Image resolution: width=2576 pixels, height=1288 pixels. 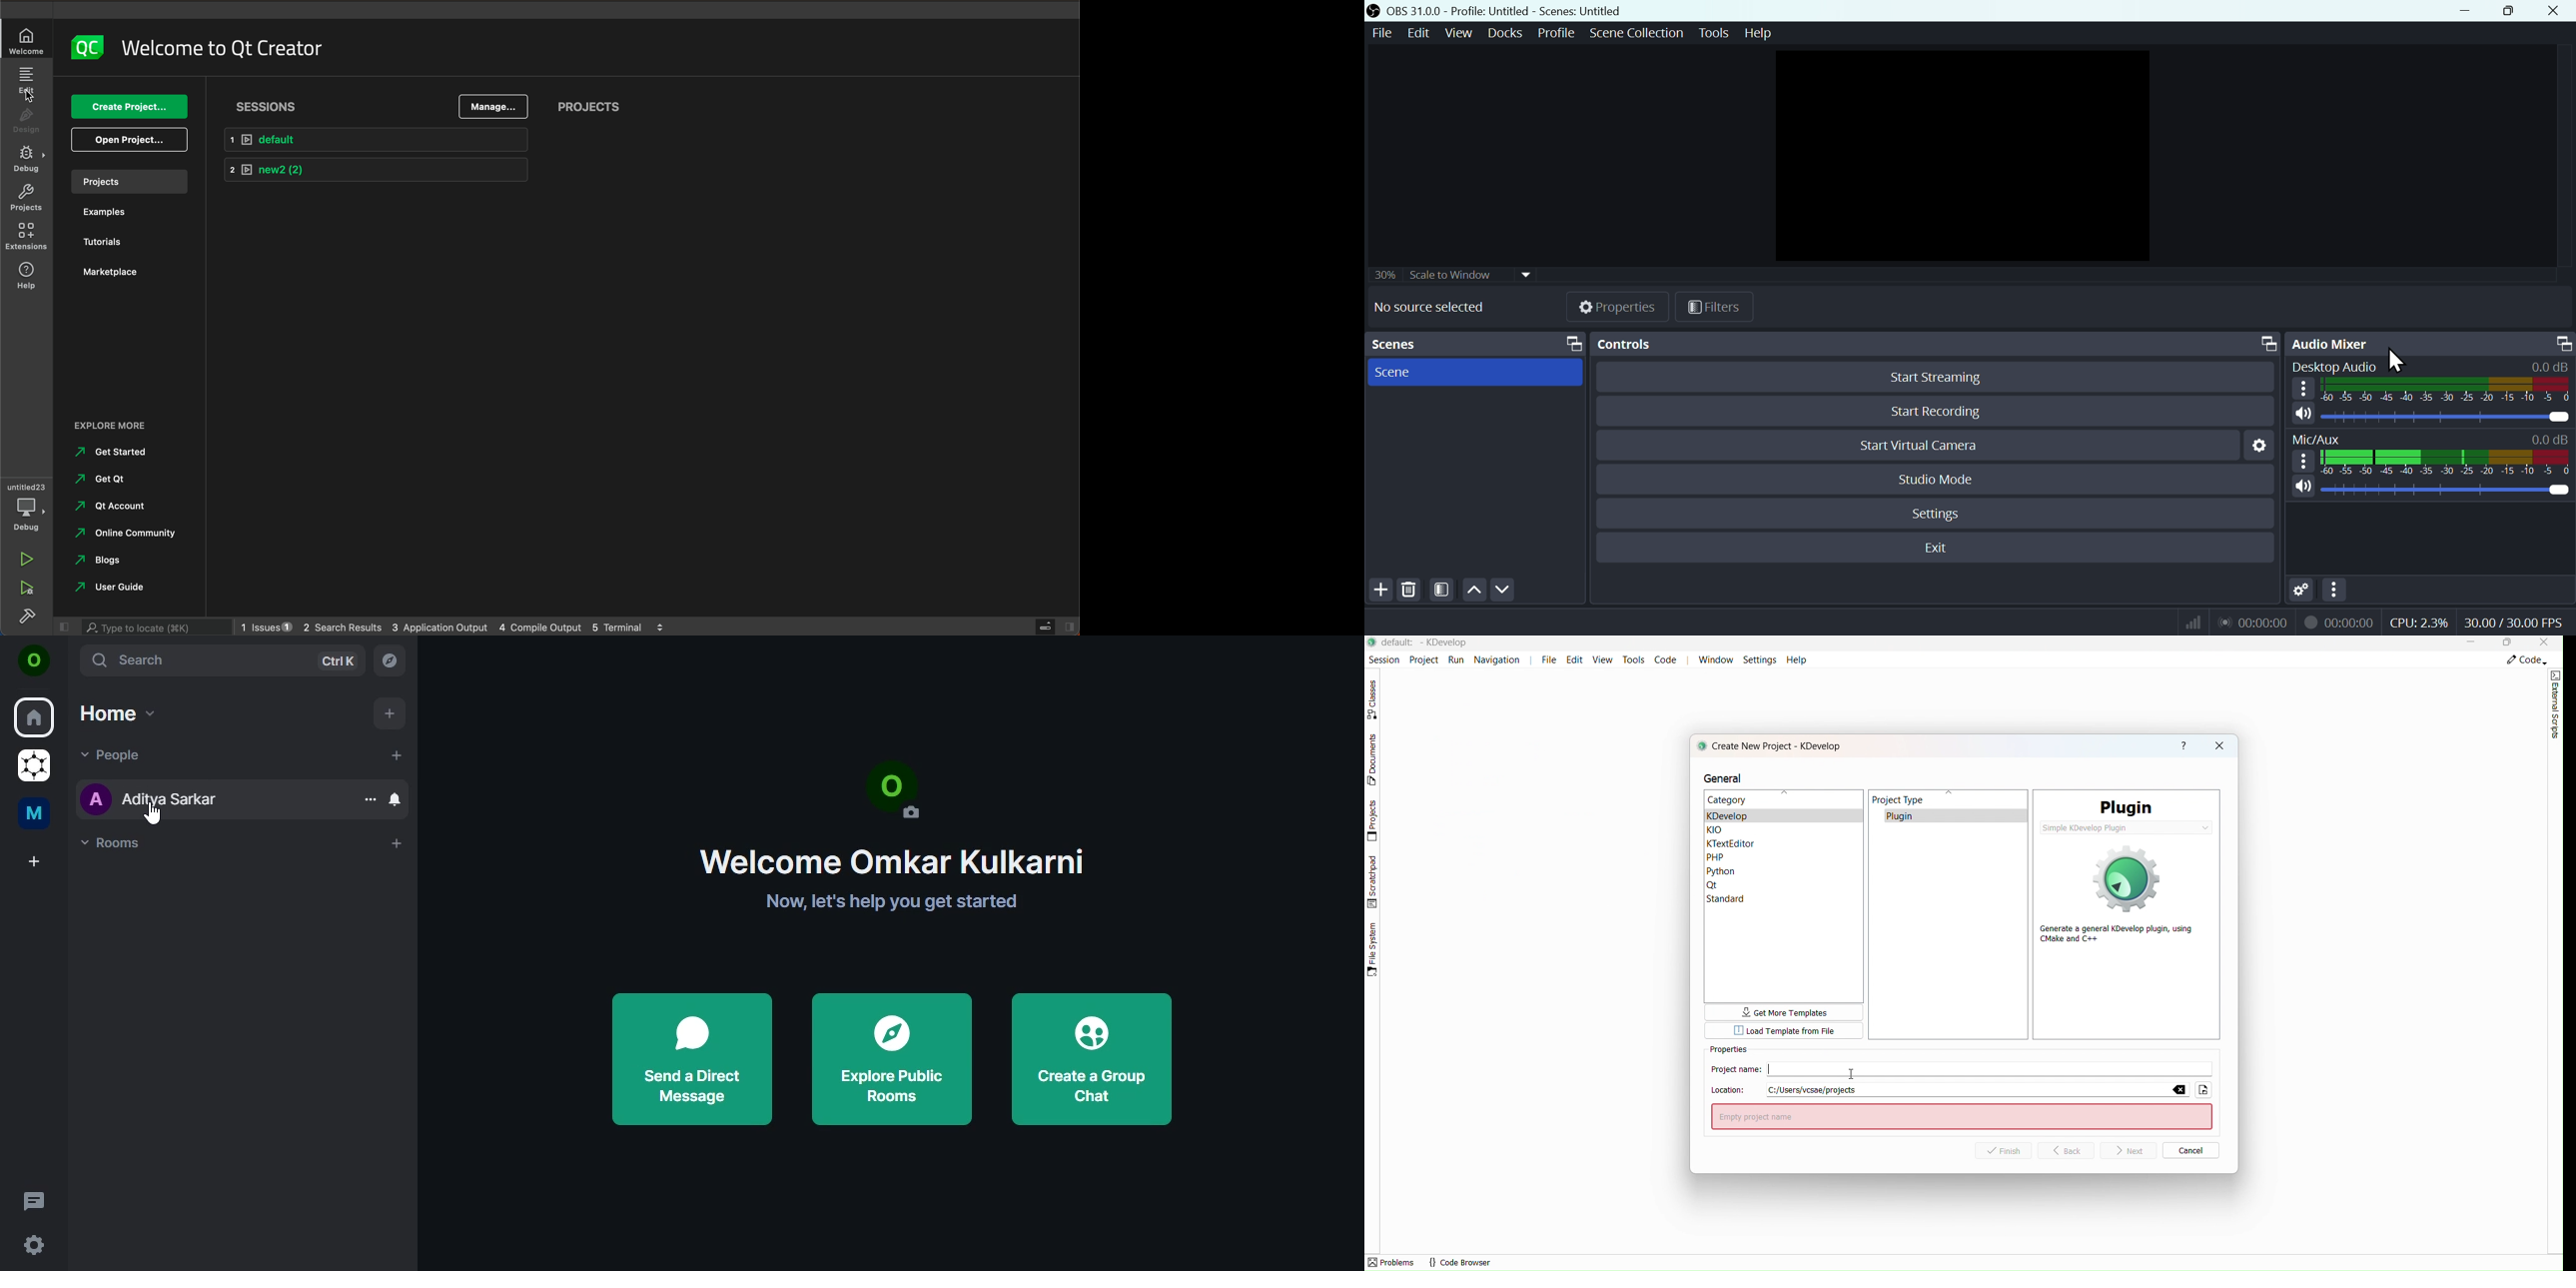 I want to click on debug, so click(x=26, y=506).